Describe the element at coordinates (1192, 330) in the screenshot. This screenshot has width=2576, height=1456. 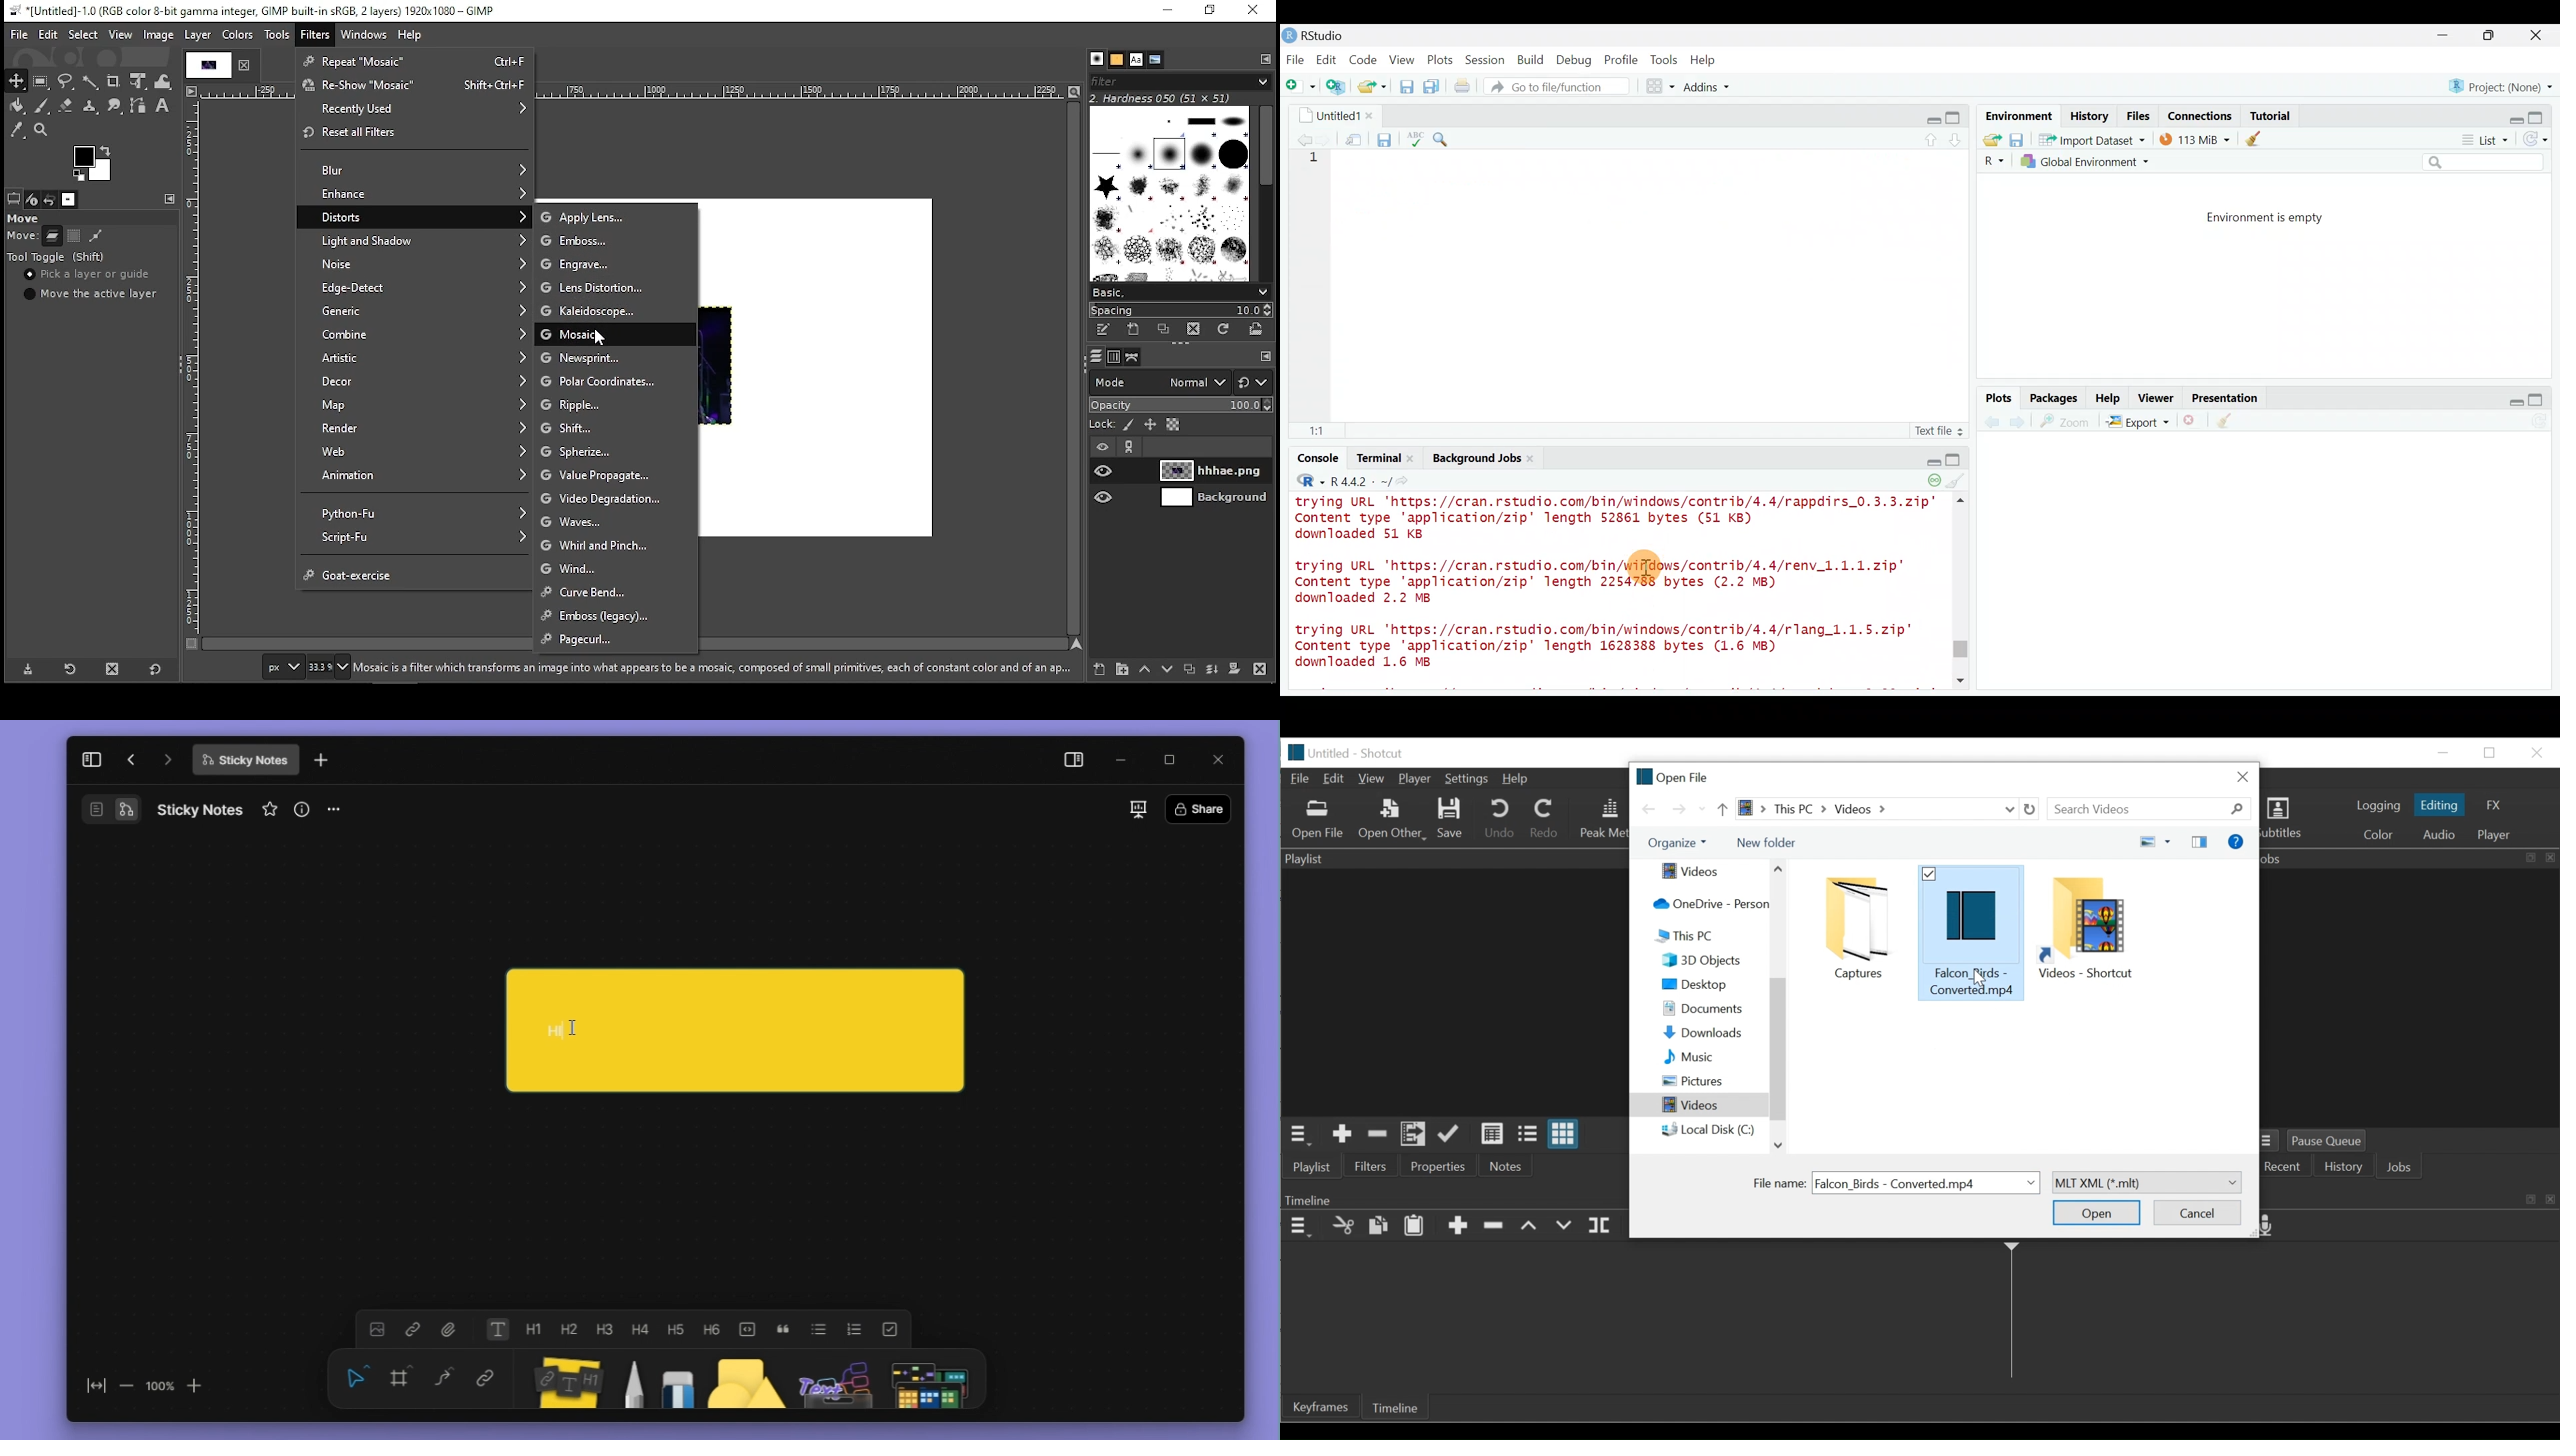
I see `delete brush` at that location.